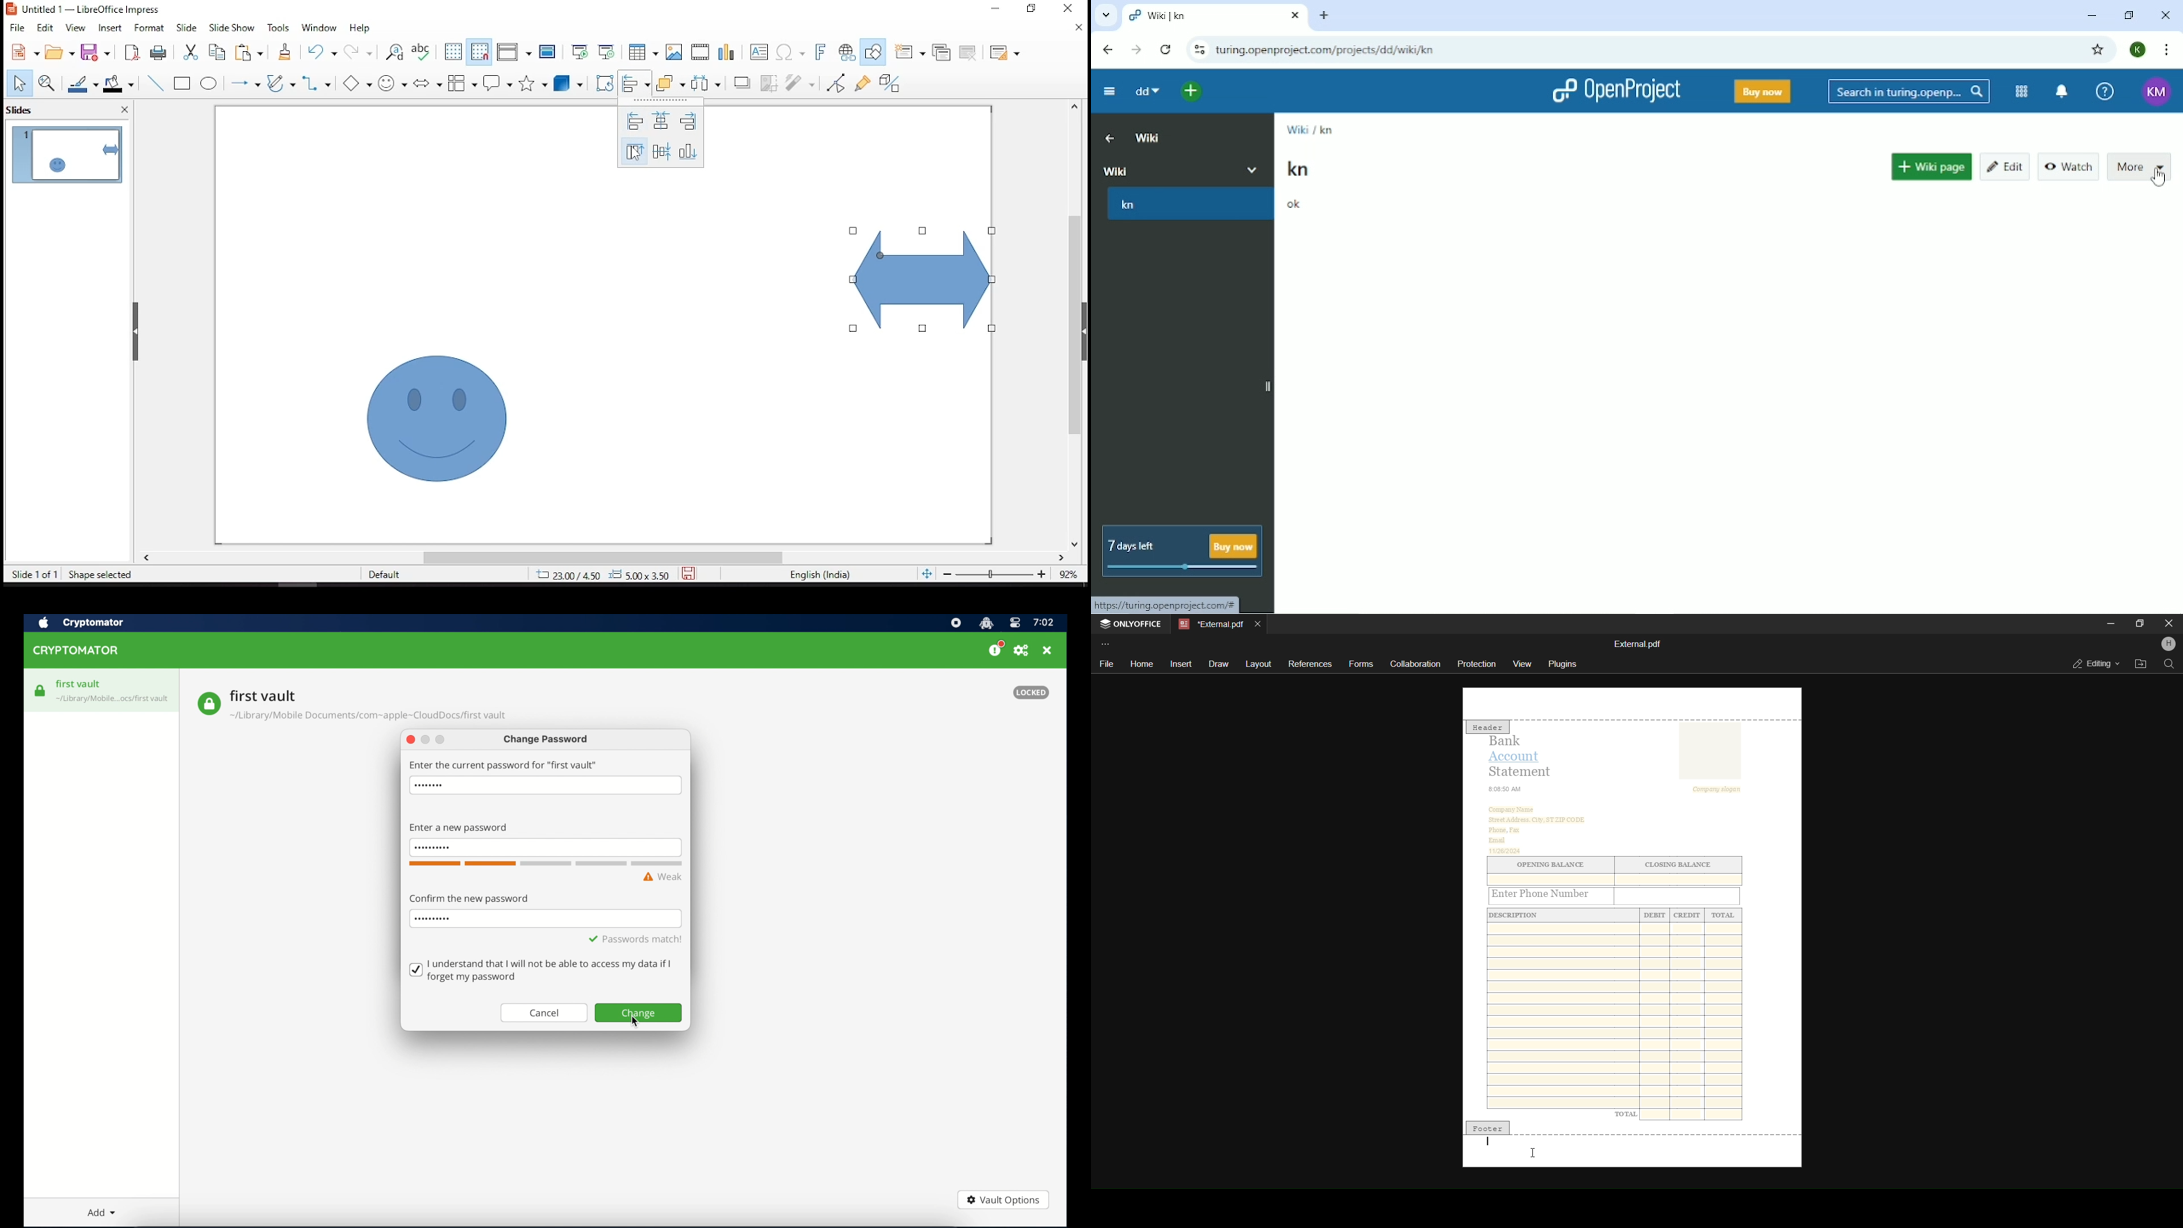  What do you see at coordinates (1215, 18) in the screenshot?
I see `Current tab` at bounding box center [1215, 18].